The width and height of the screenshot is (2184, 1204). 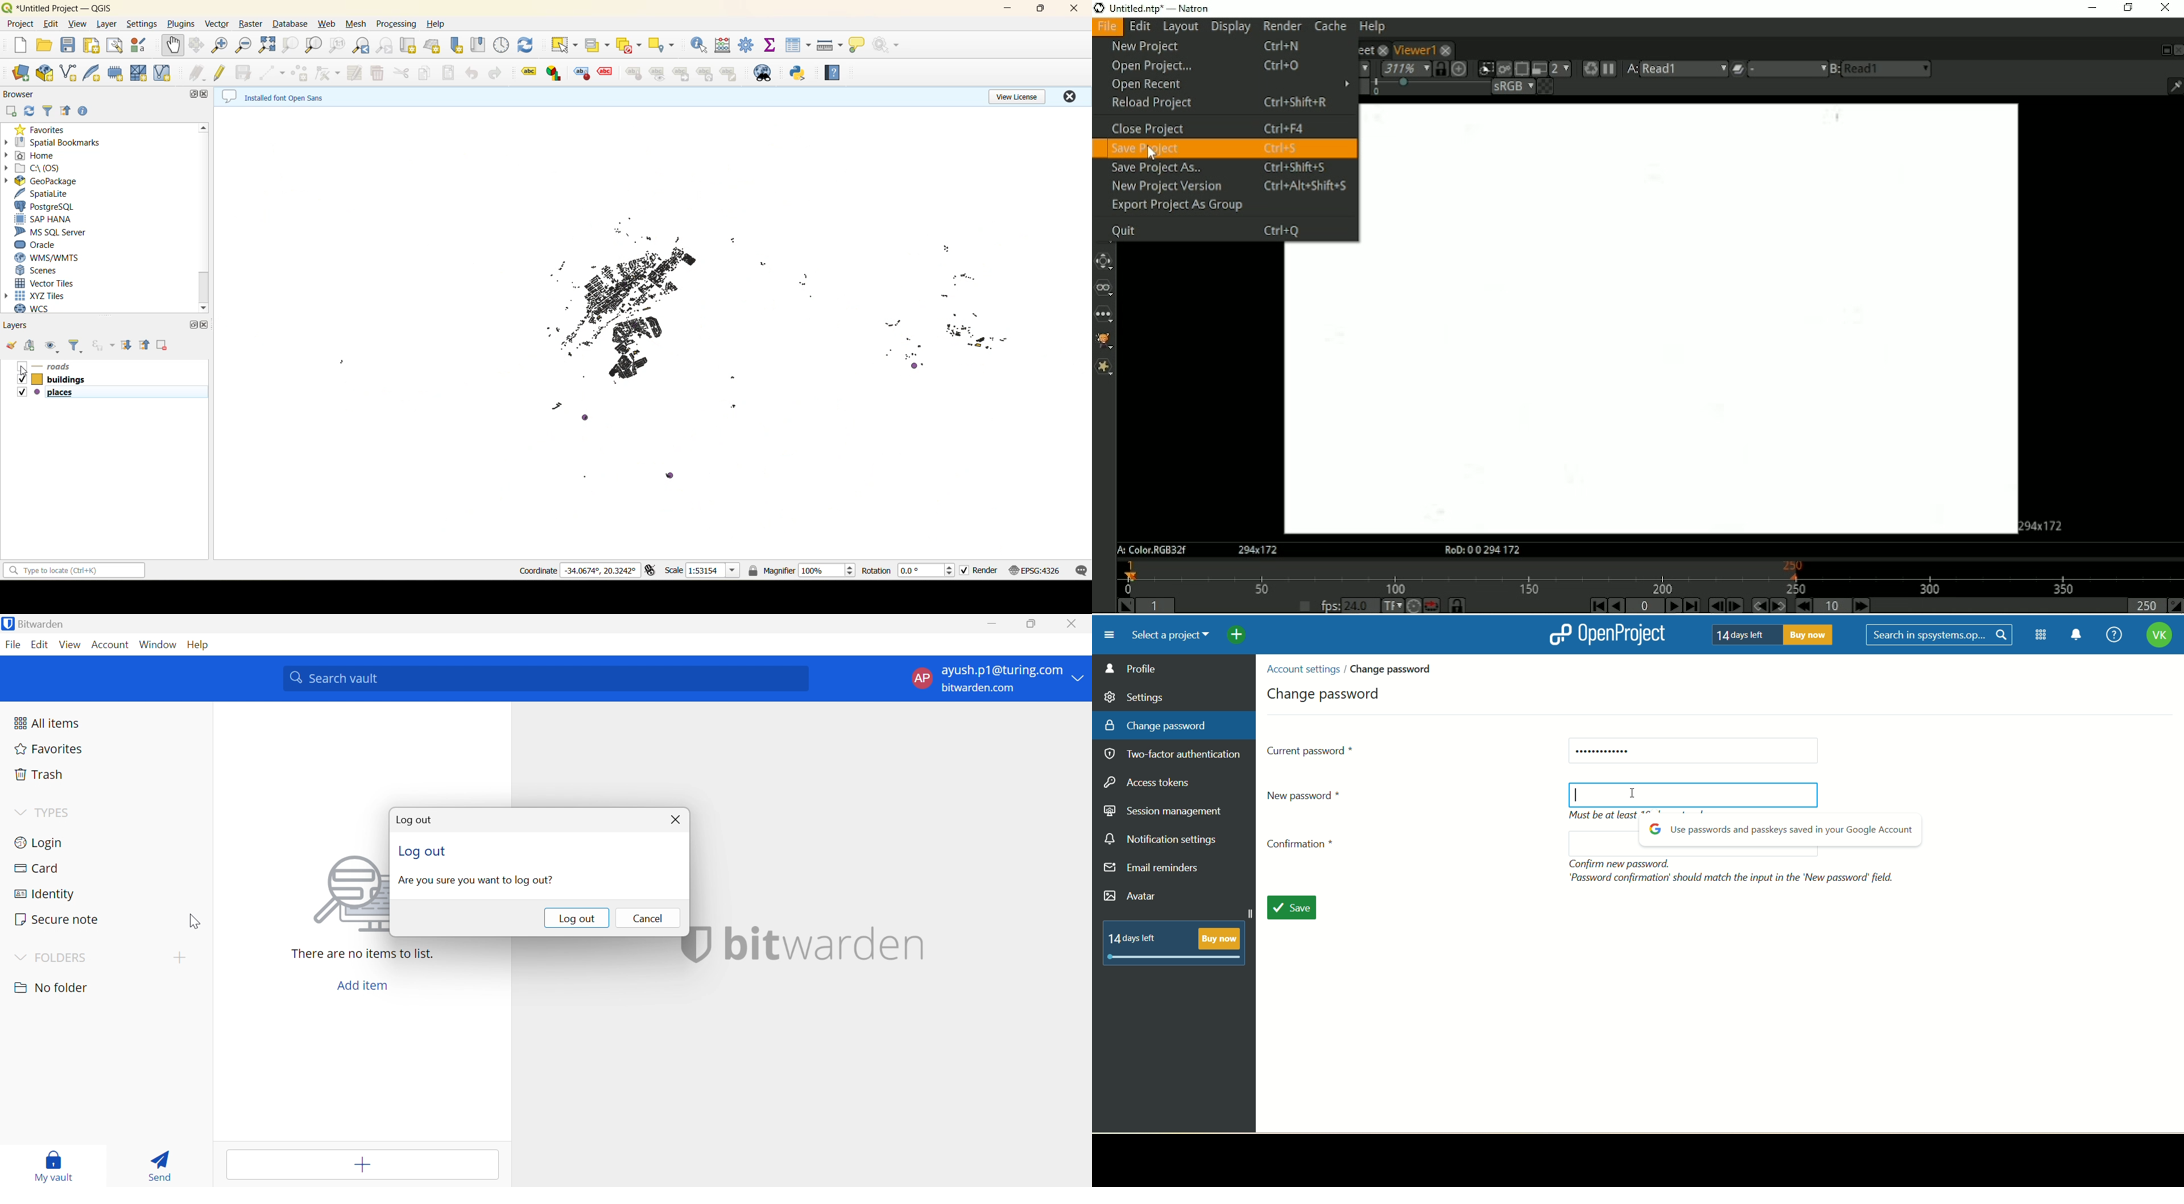 What do you see at coordinates (437, 25) in the screenshot?
I see `help` at bounding box center [437, 25].